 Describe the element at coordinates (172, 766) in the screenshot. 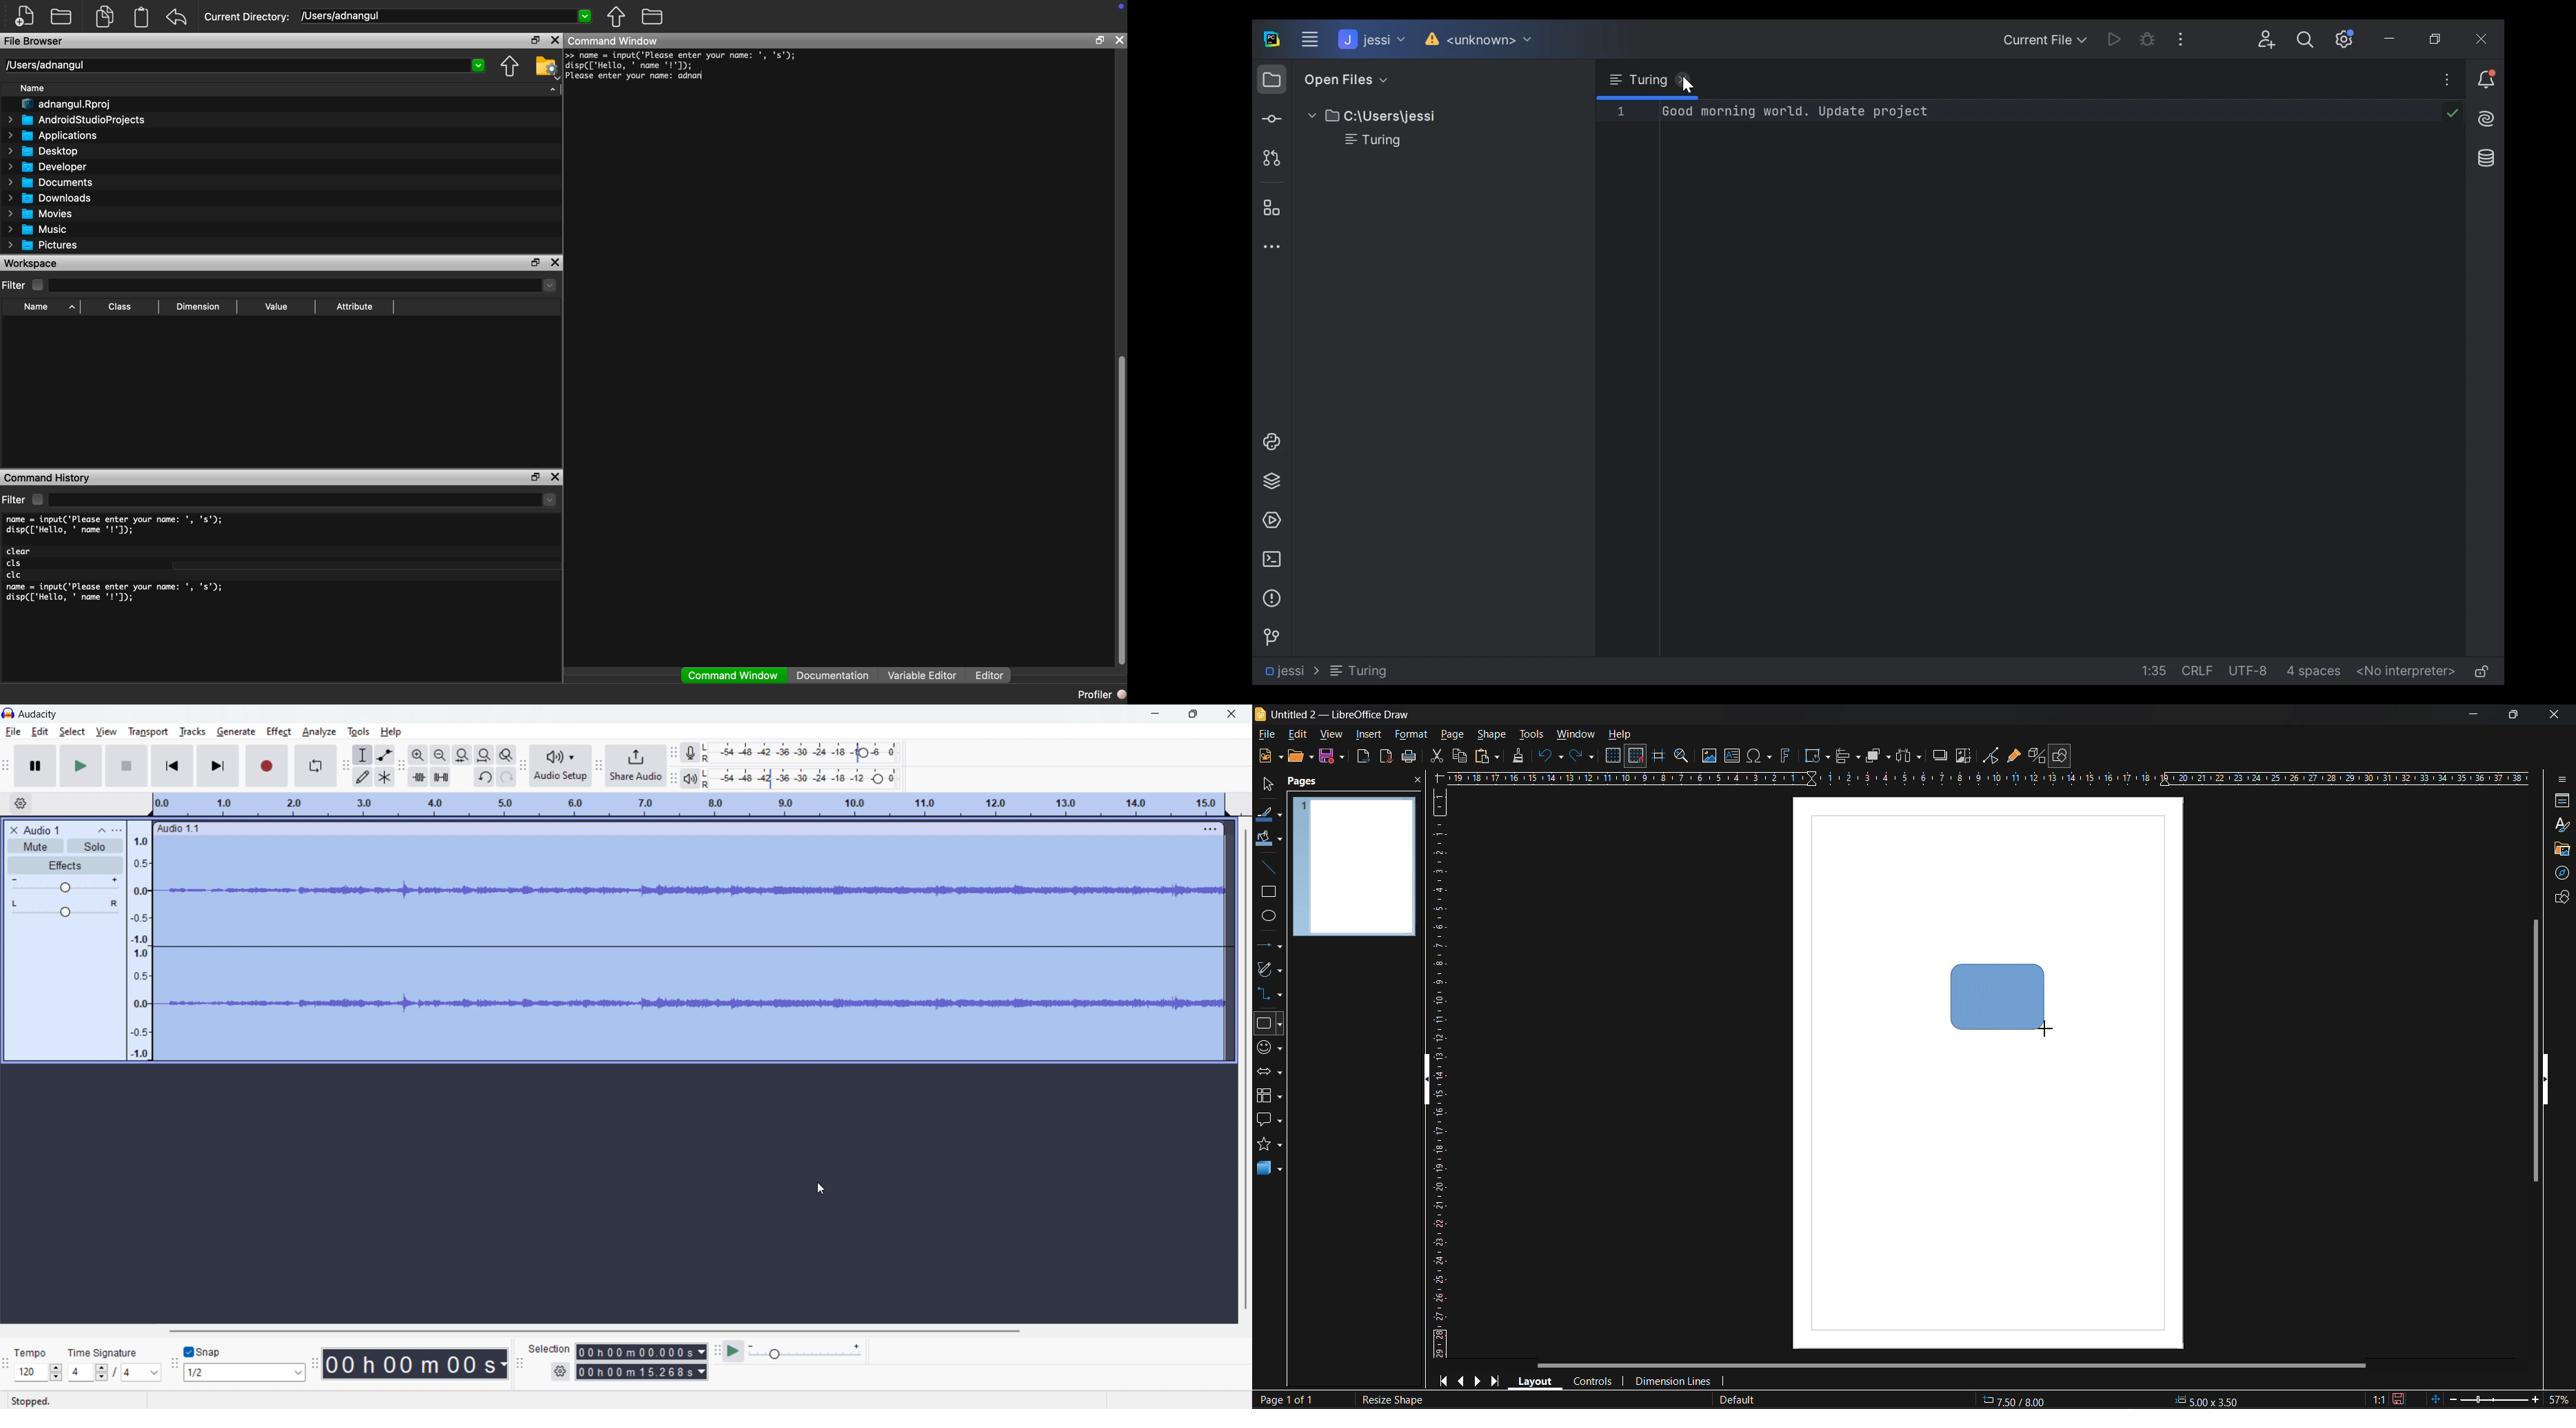

I see `skip to start` at that location.